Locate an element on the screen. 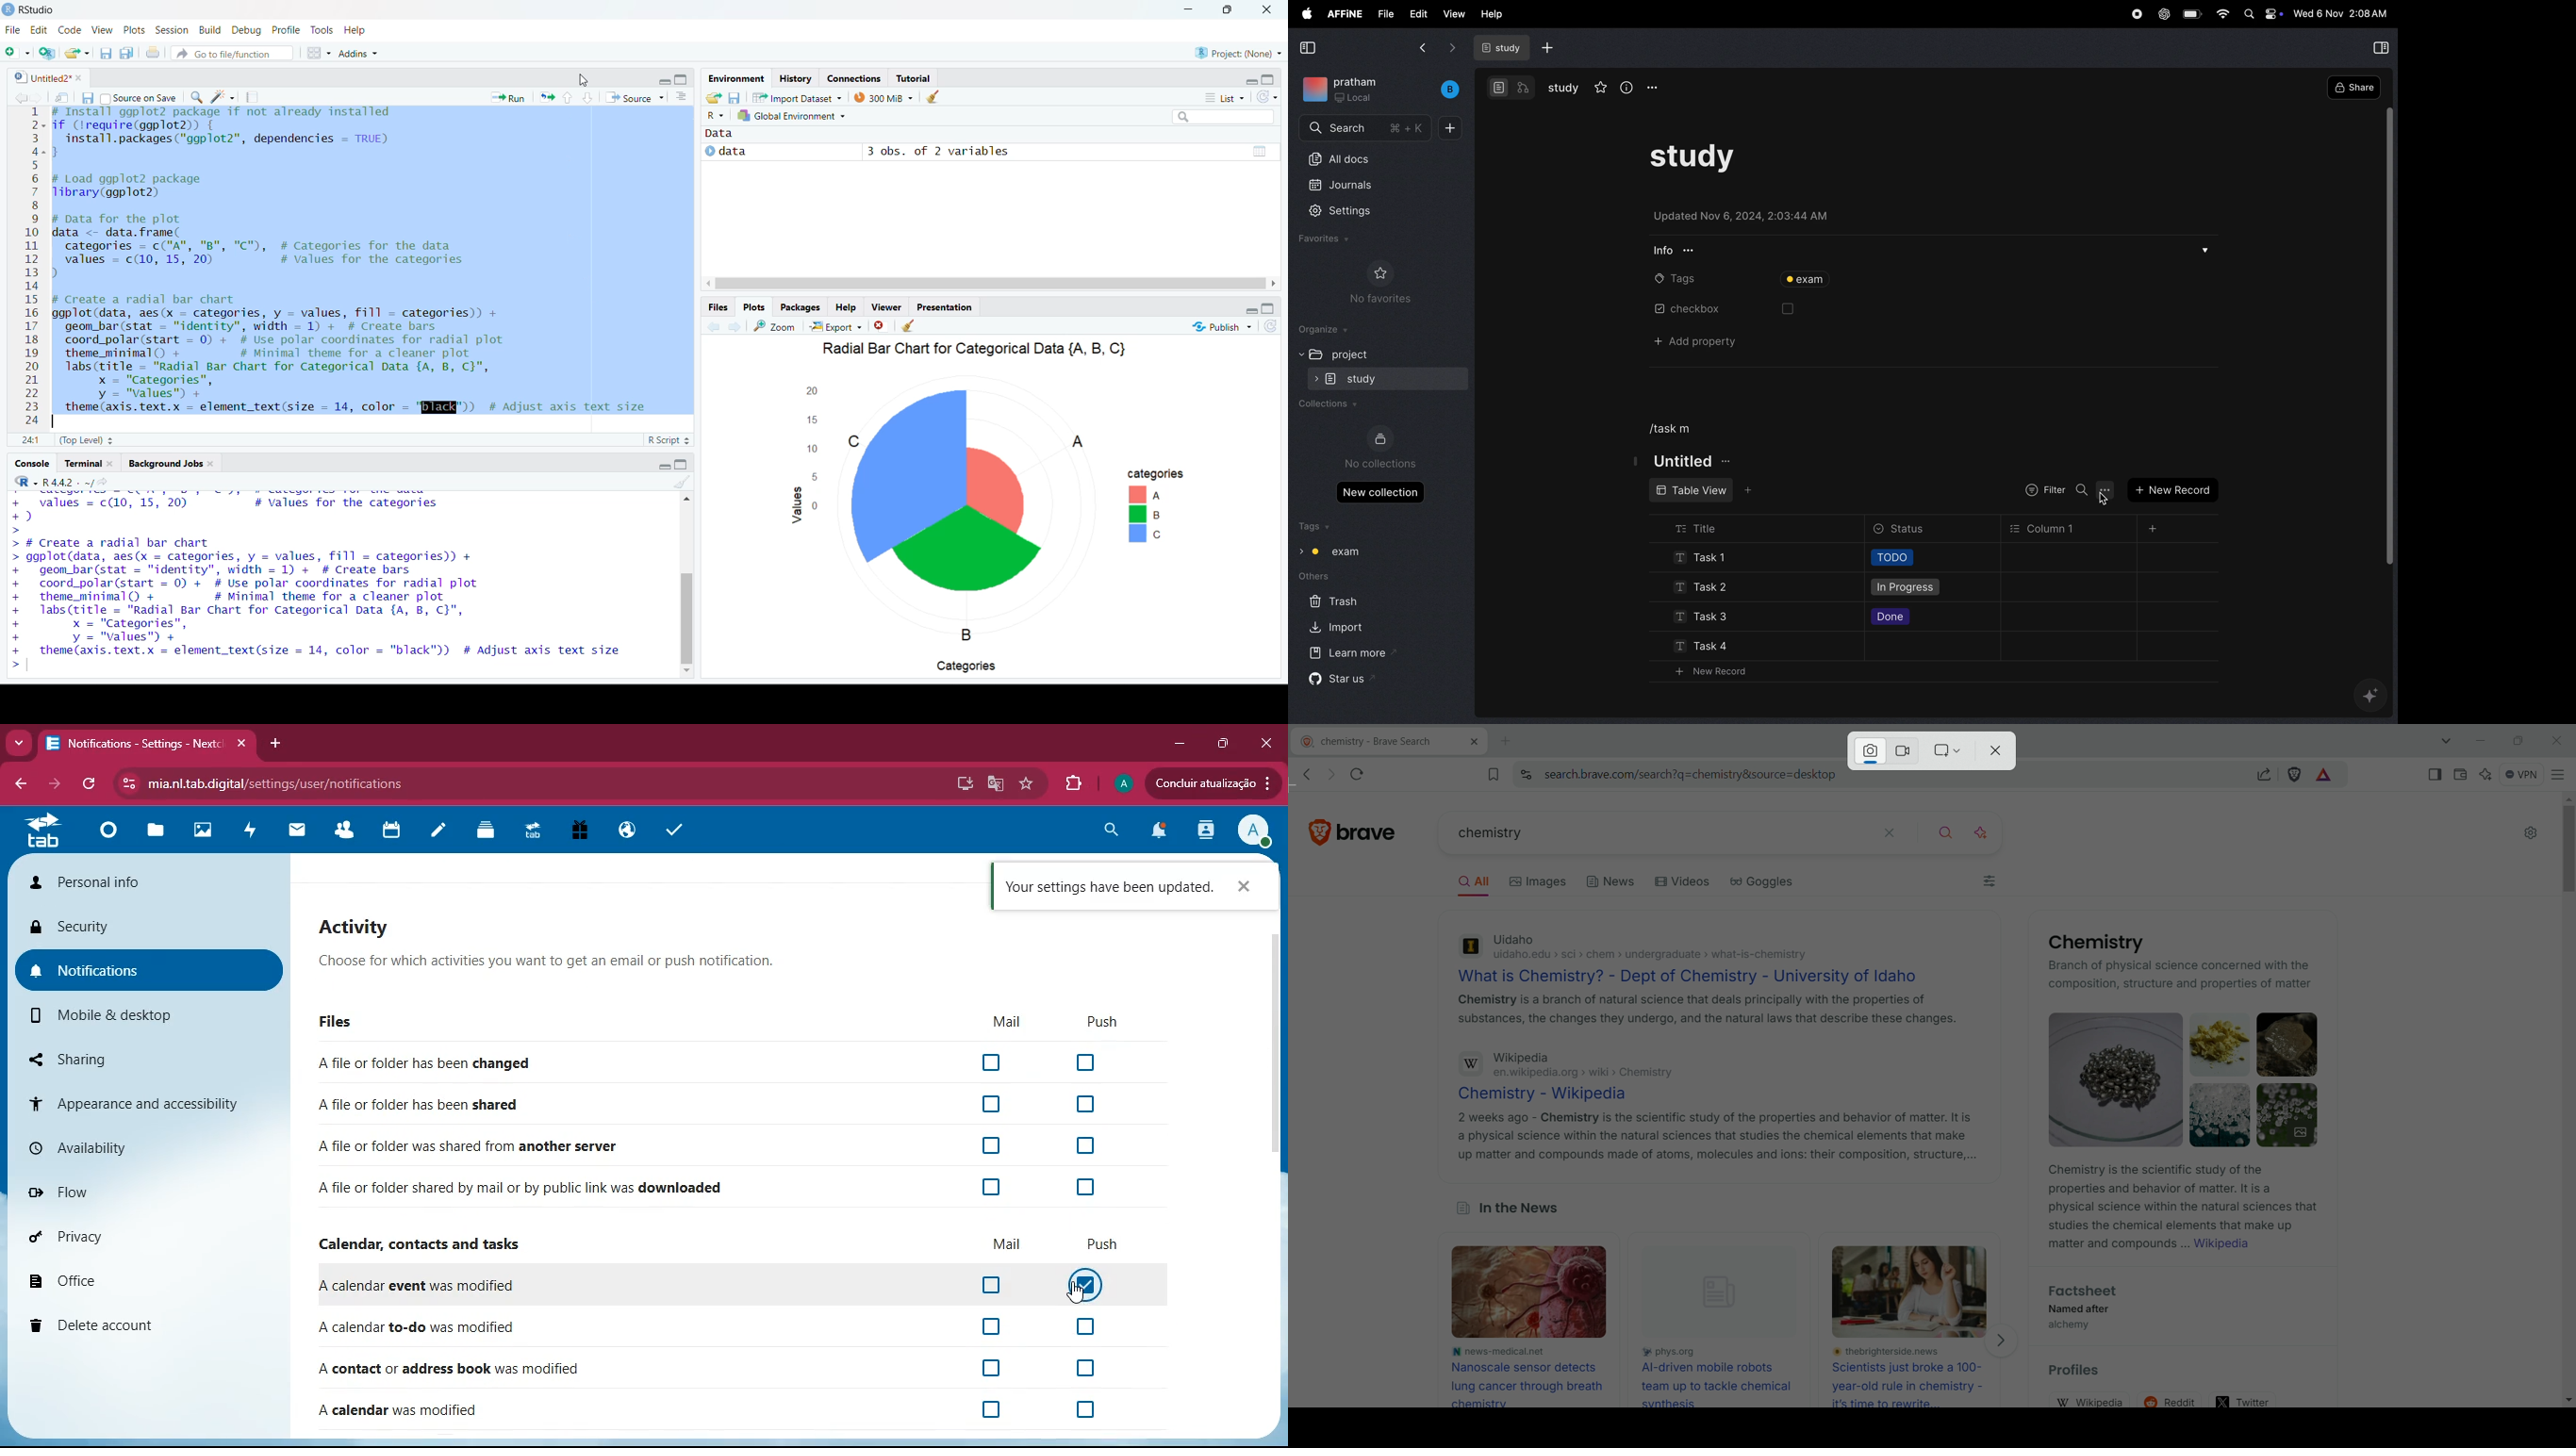 The width and height of the screenshot is (2576, 1456).  Untitled2 is located at coordinates (46, 77).